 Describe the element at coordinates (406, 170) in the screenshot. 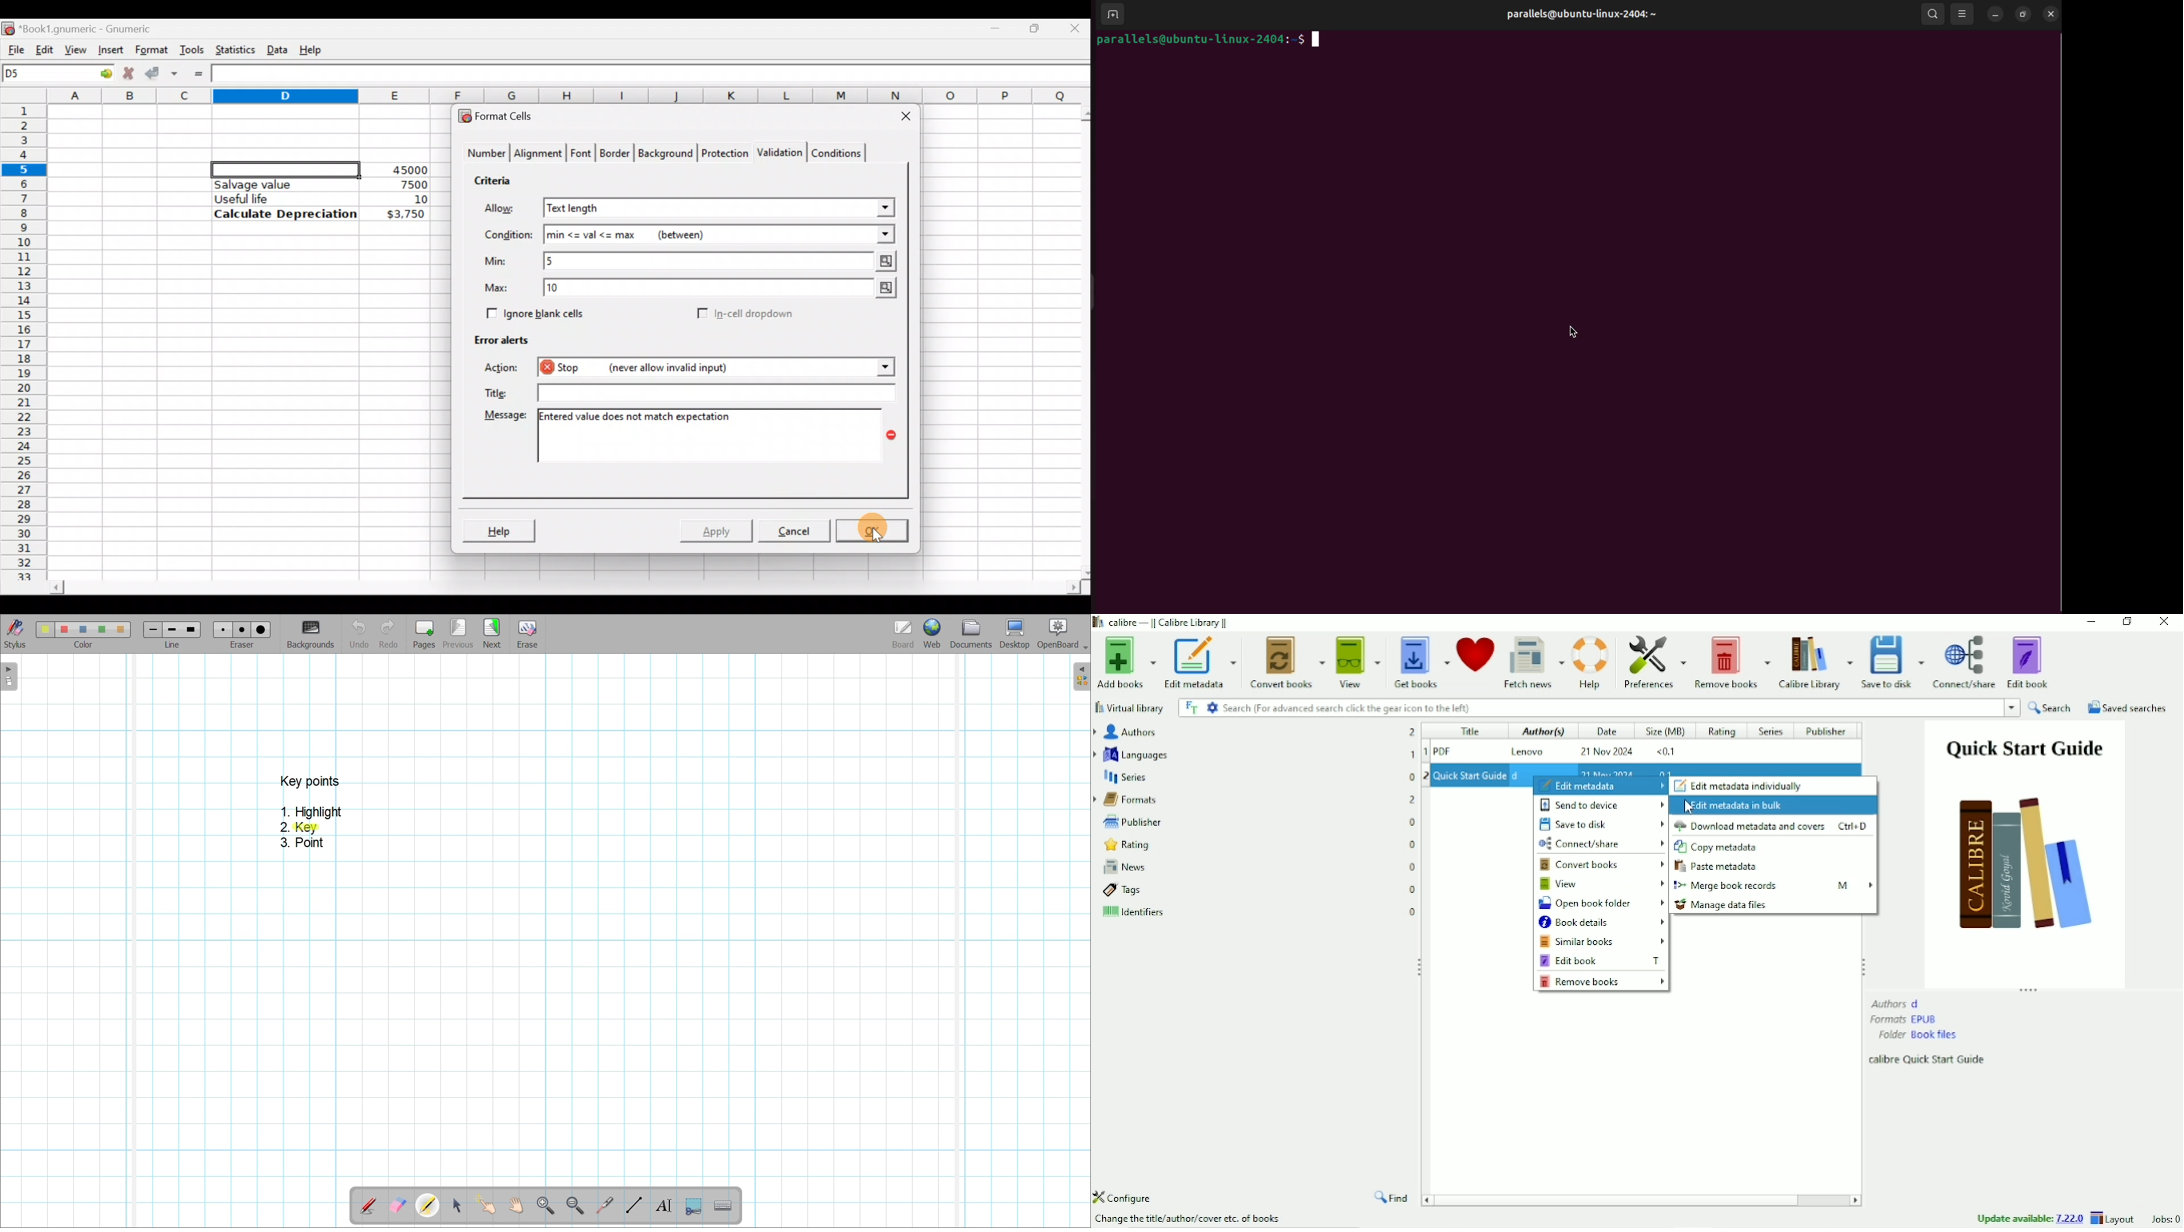

I see `45000` at that location.